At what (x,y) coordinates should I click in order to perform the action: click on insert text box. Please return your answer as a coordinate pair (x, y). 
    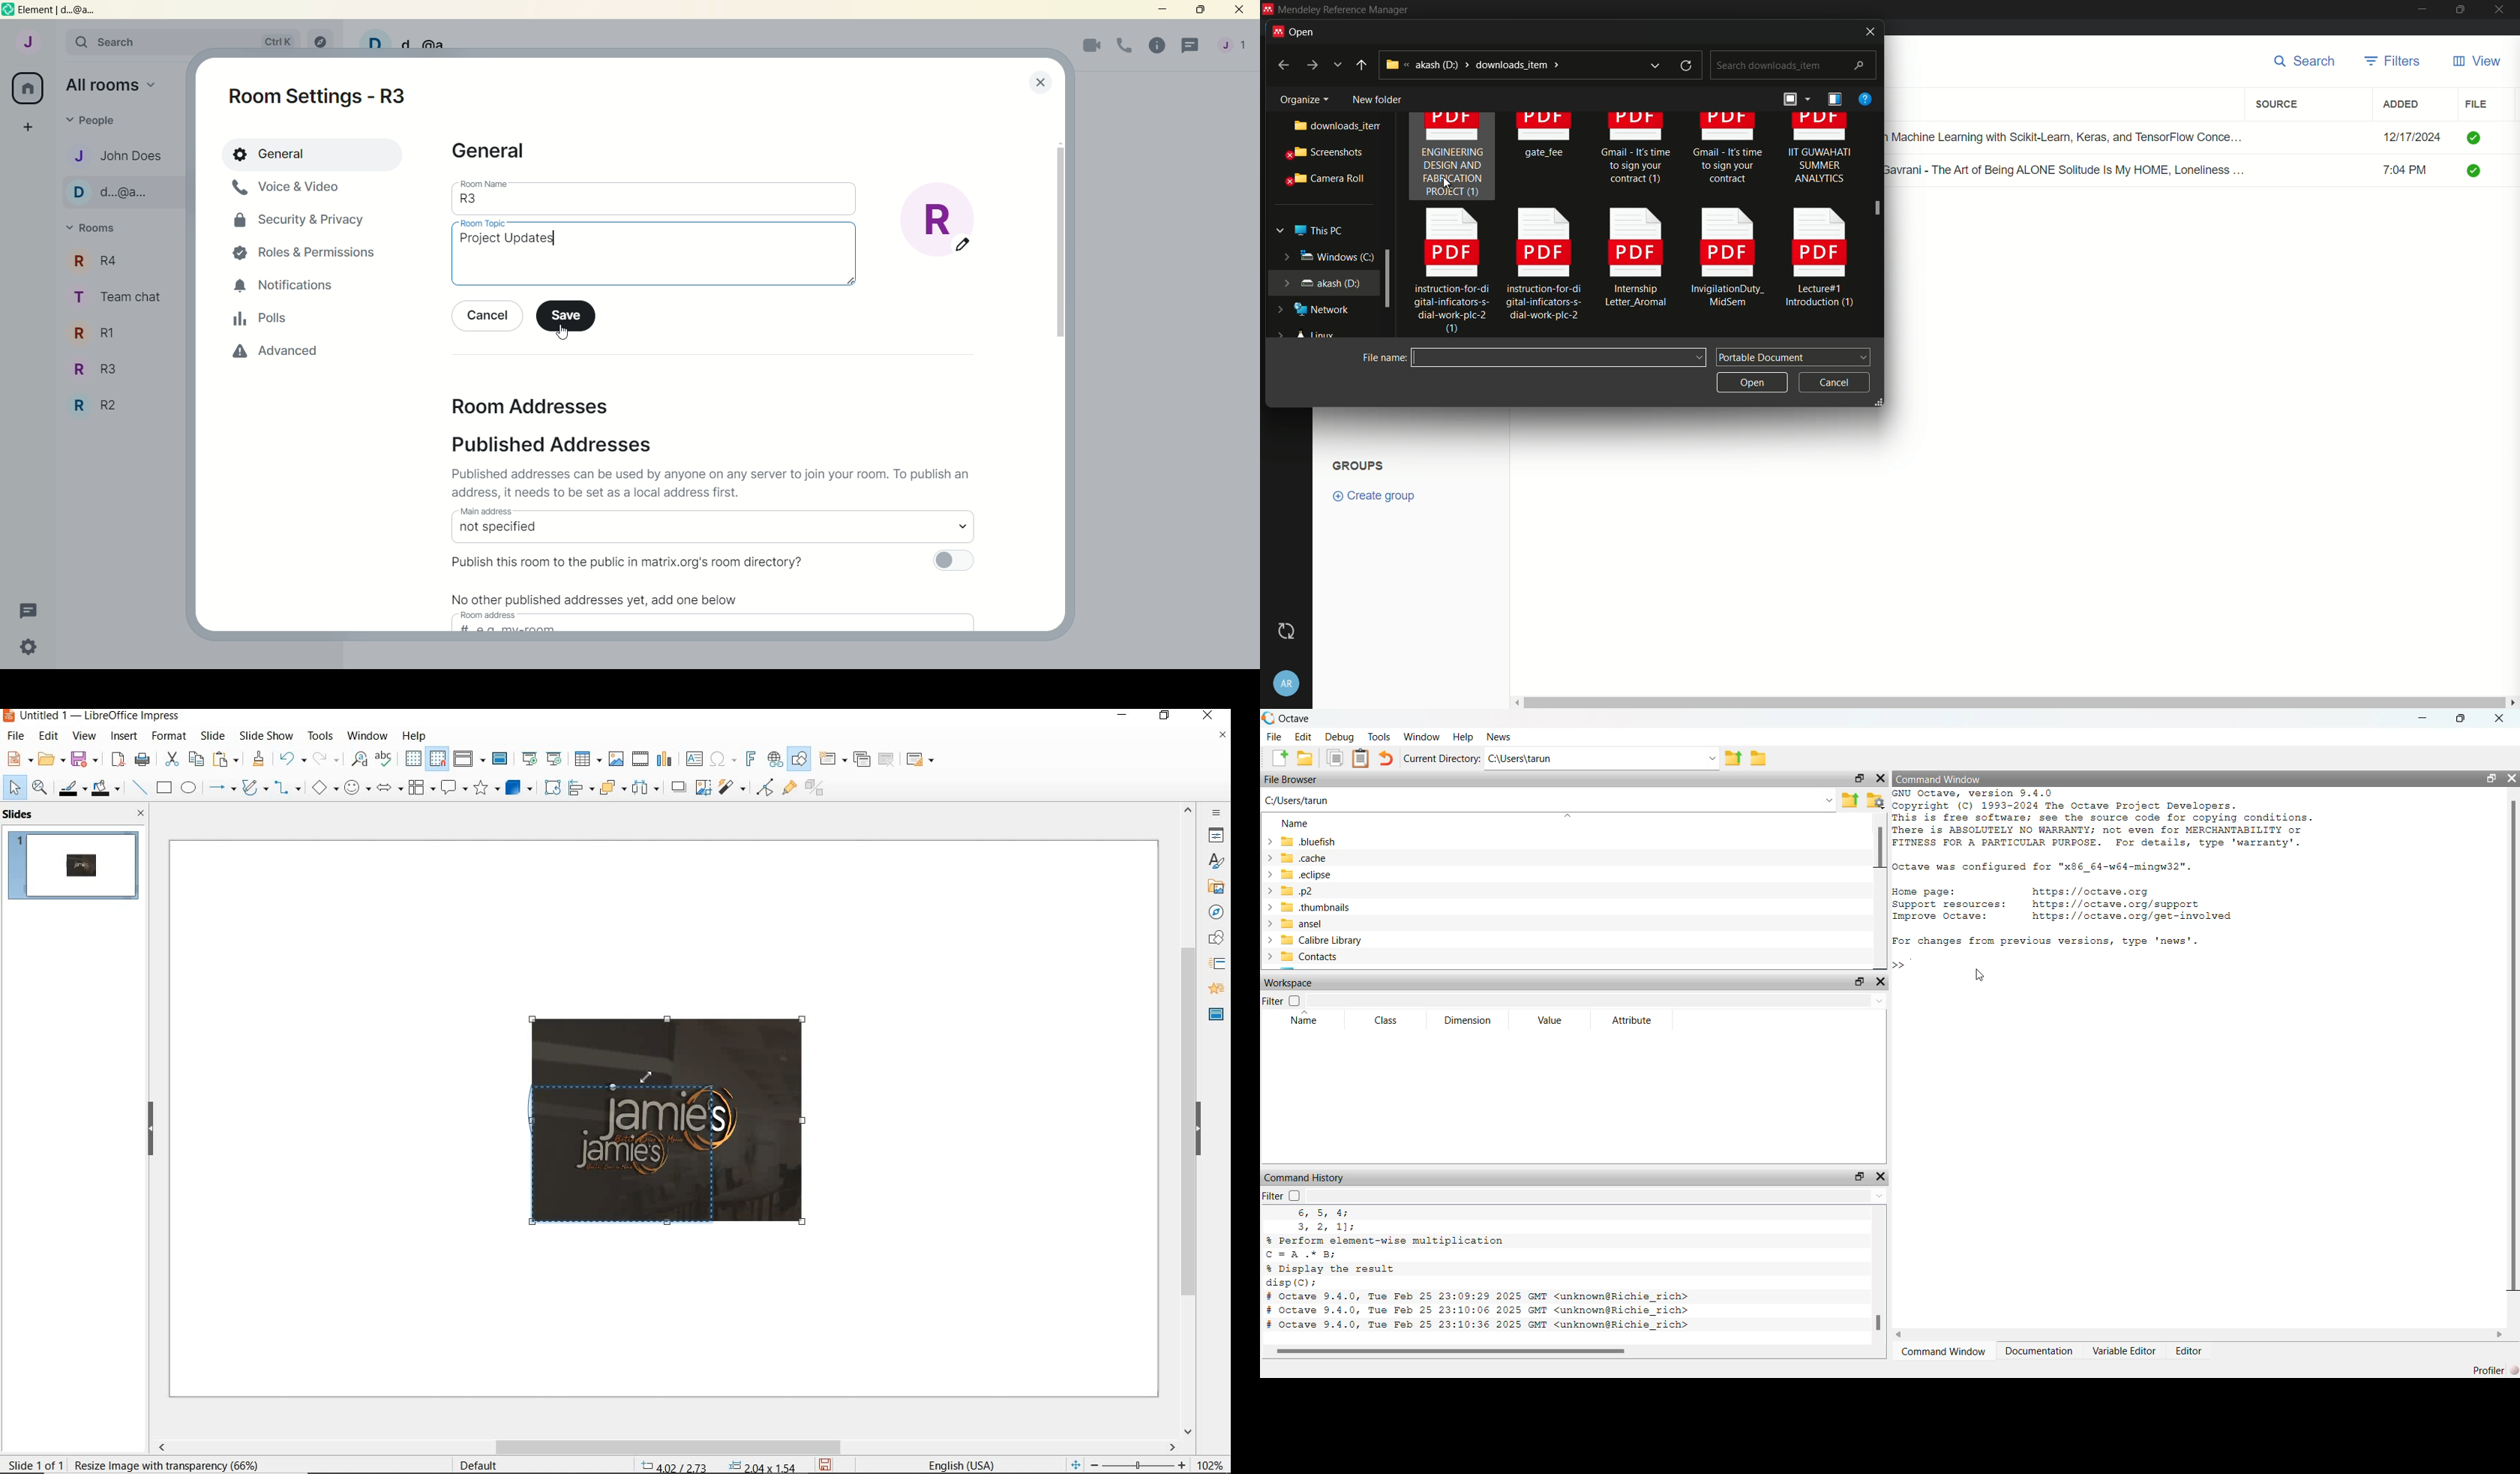
    Looking at the image, I should click on (694, 759).